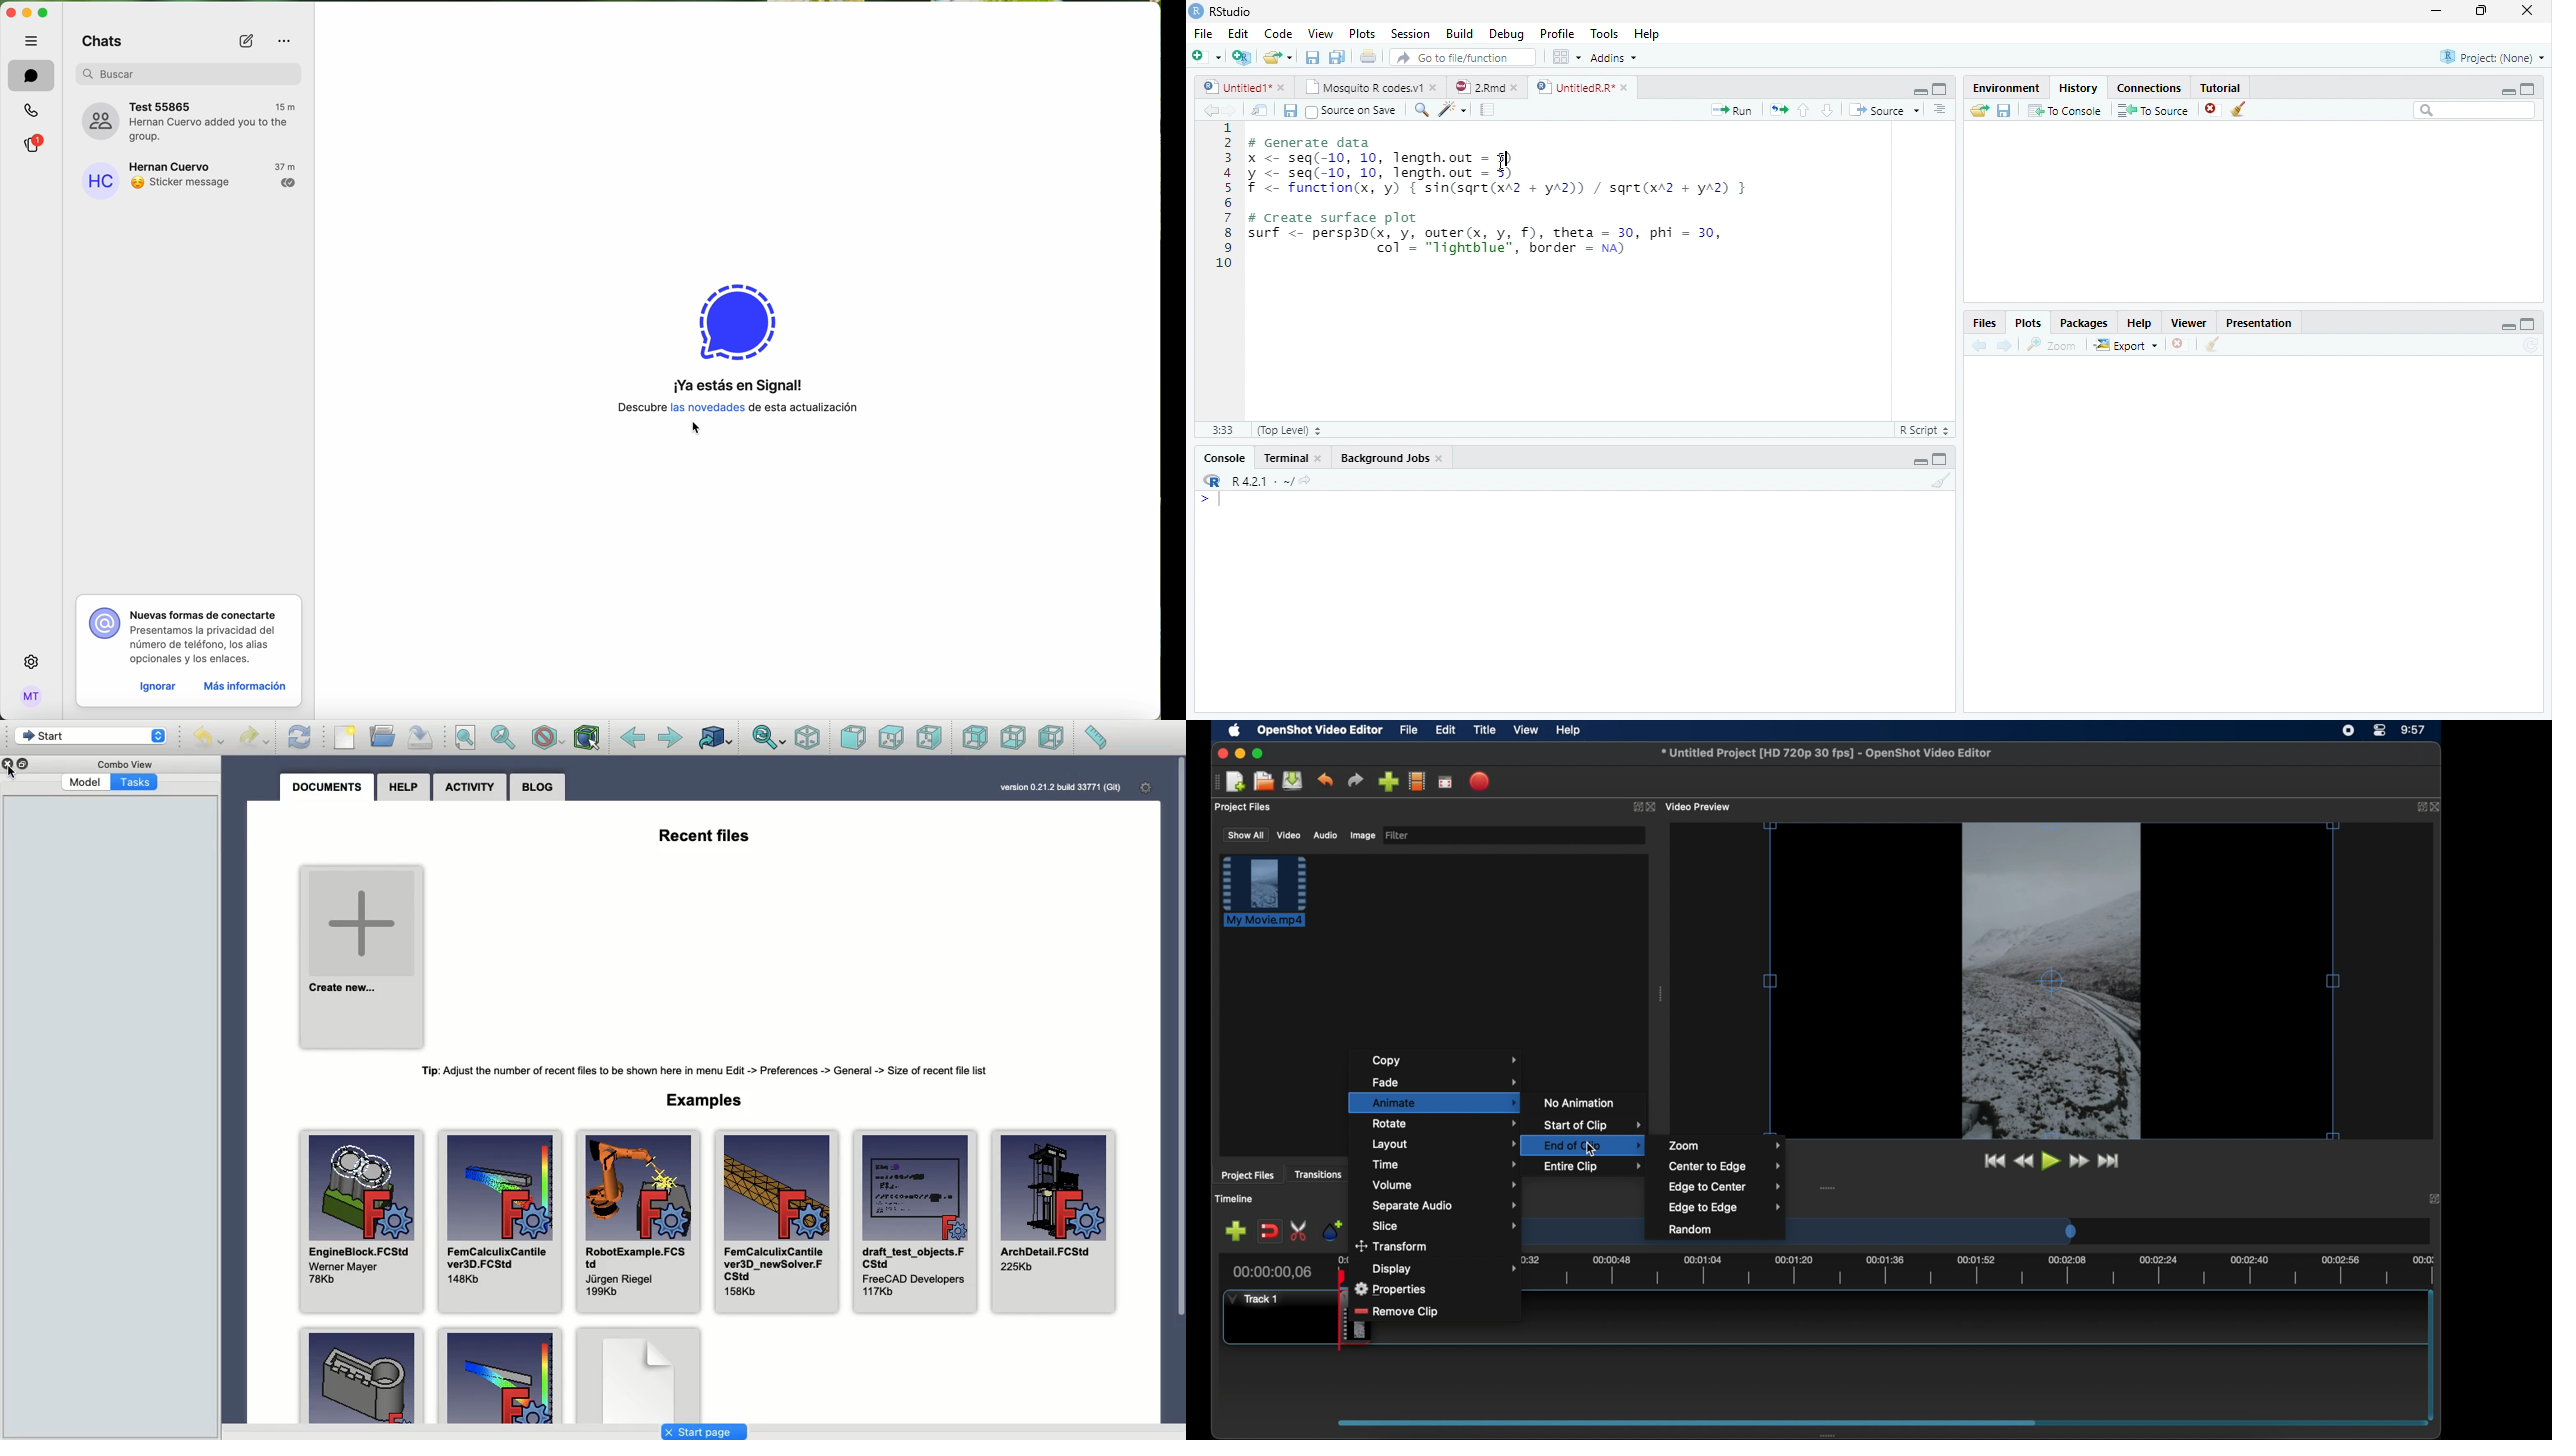  Describe the element at coordinates (1487, 109) in the screenshot. I see `Compile Report` at that location.